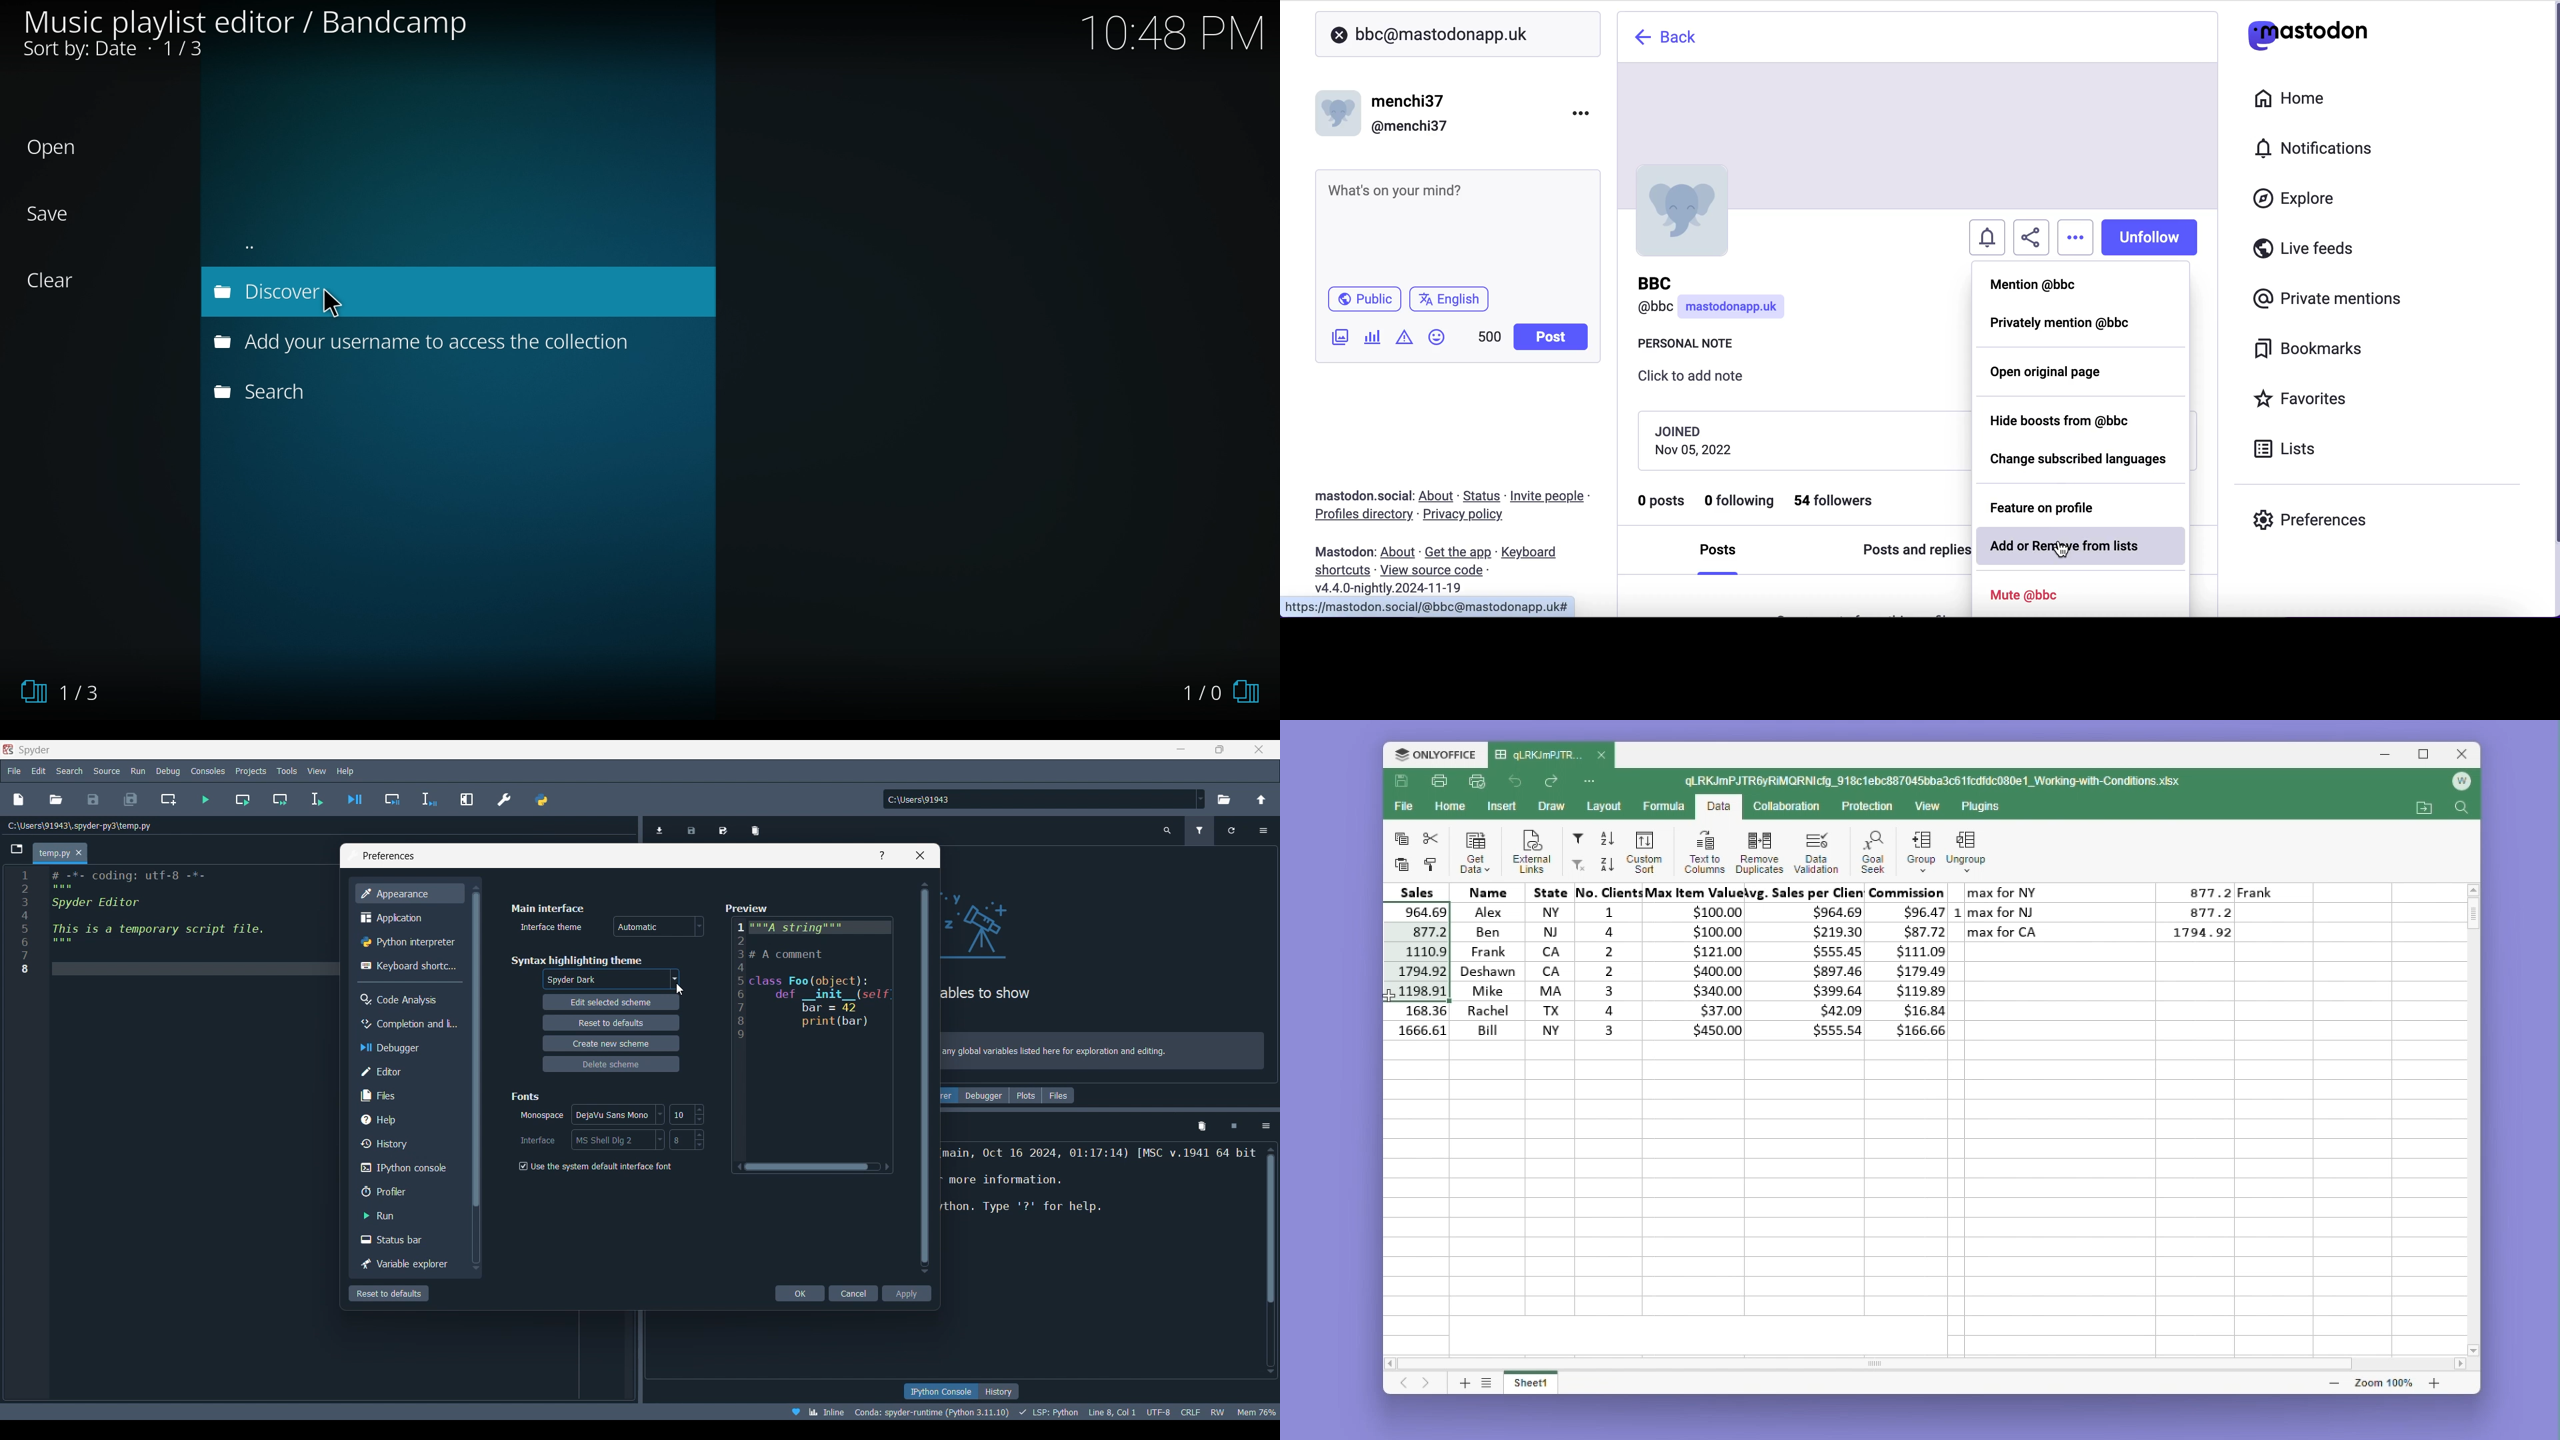 The image size is (2576, 1456). What do you see at coordinates (317, 771) in the screenshot?
I see `View menu` at bounding box center [317, 771].